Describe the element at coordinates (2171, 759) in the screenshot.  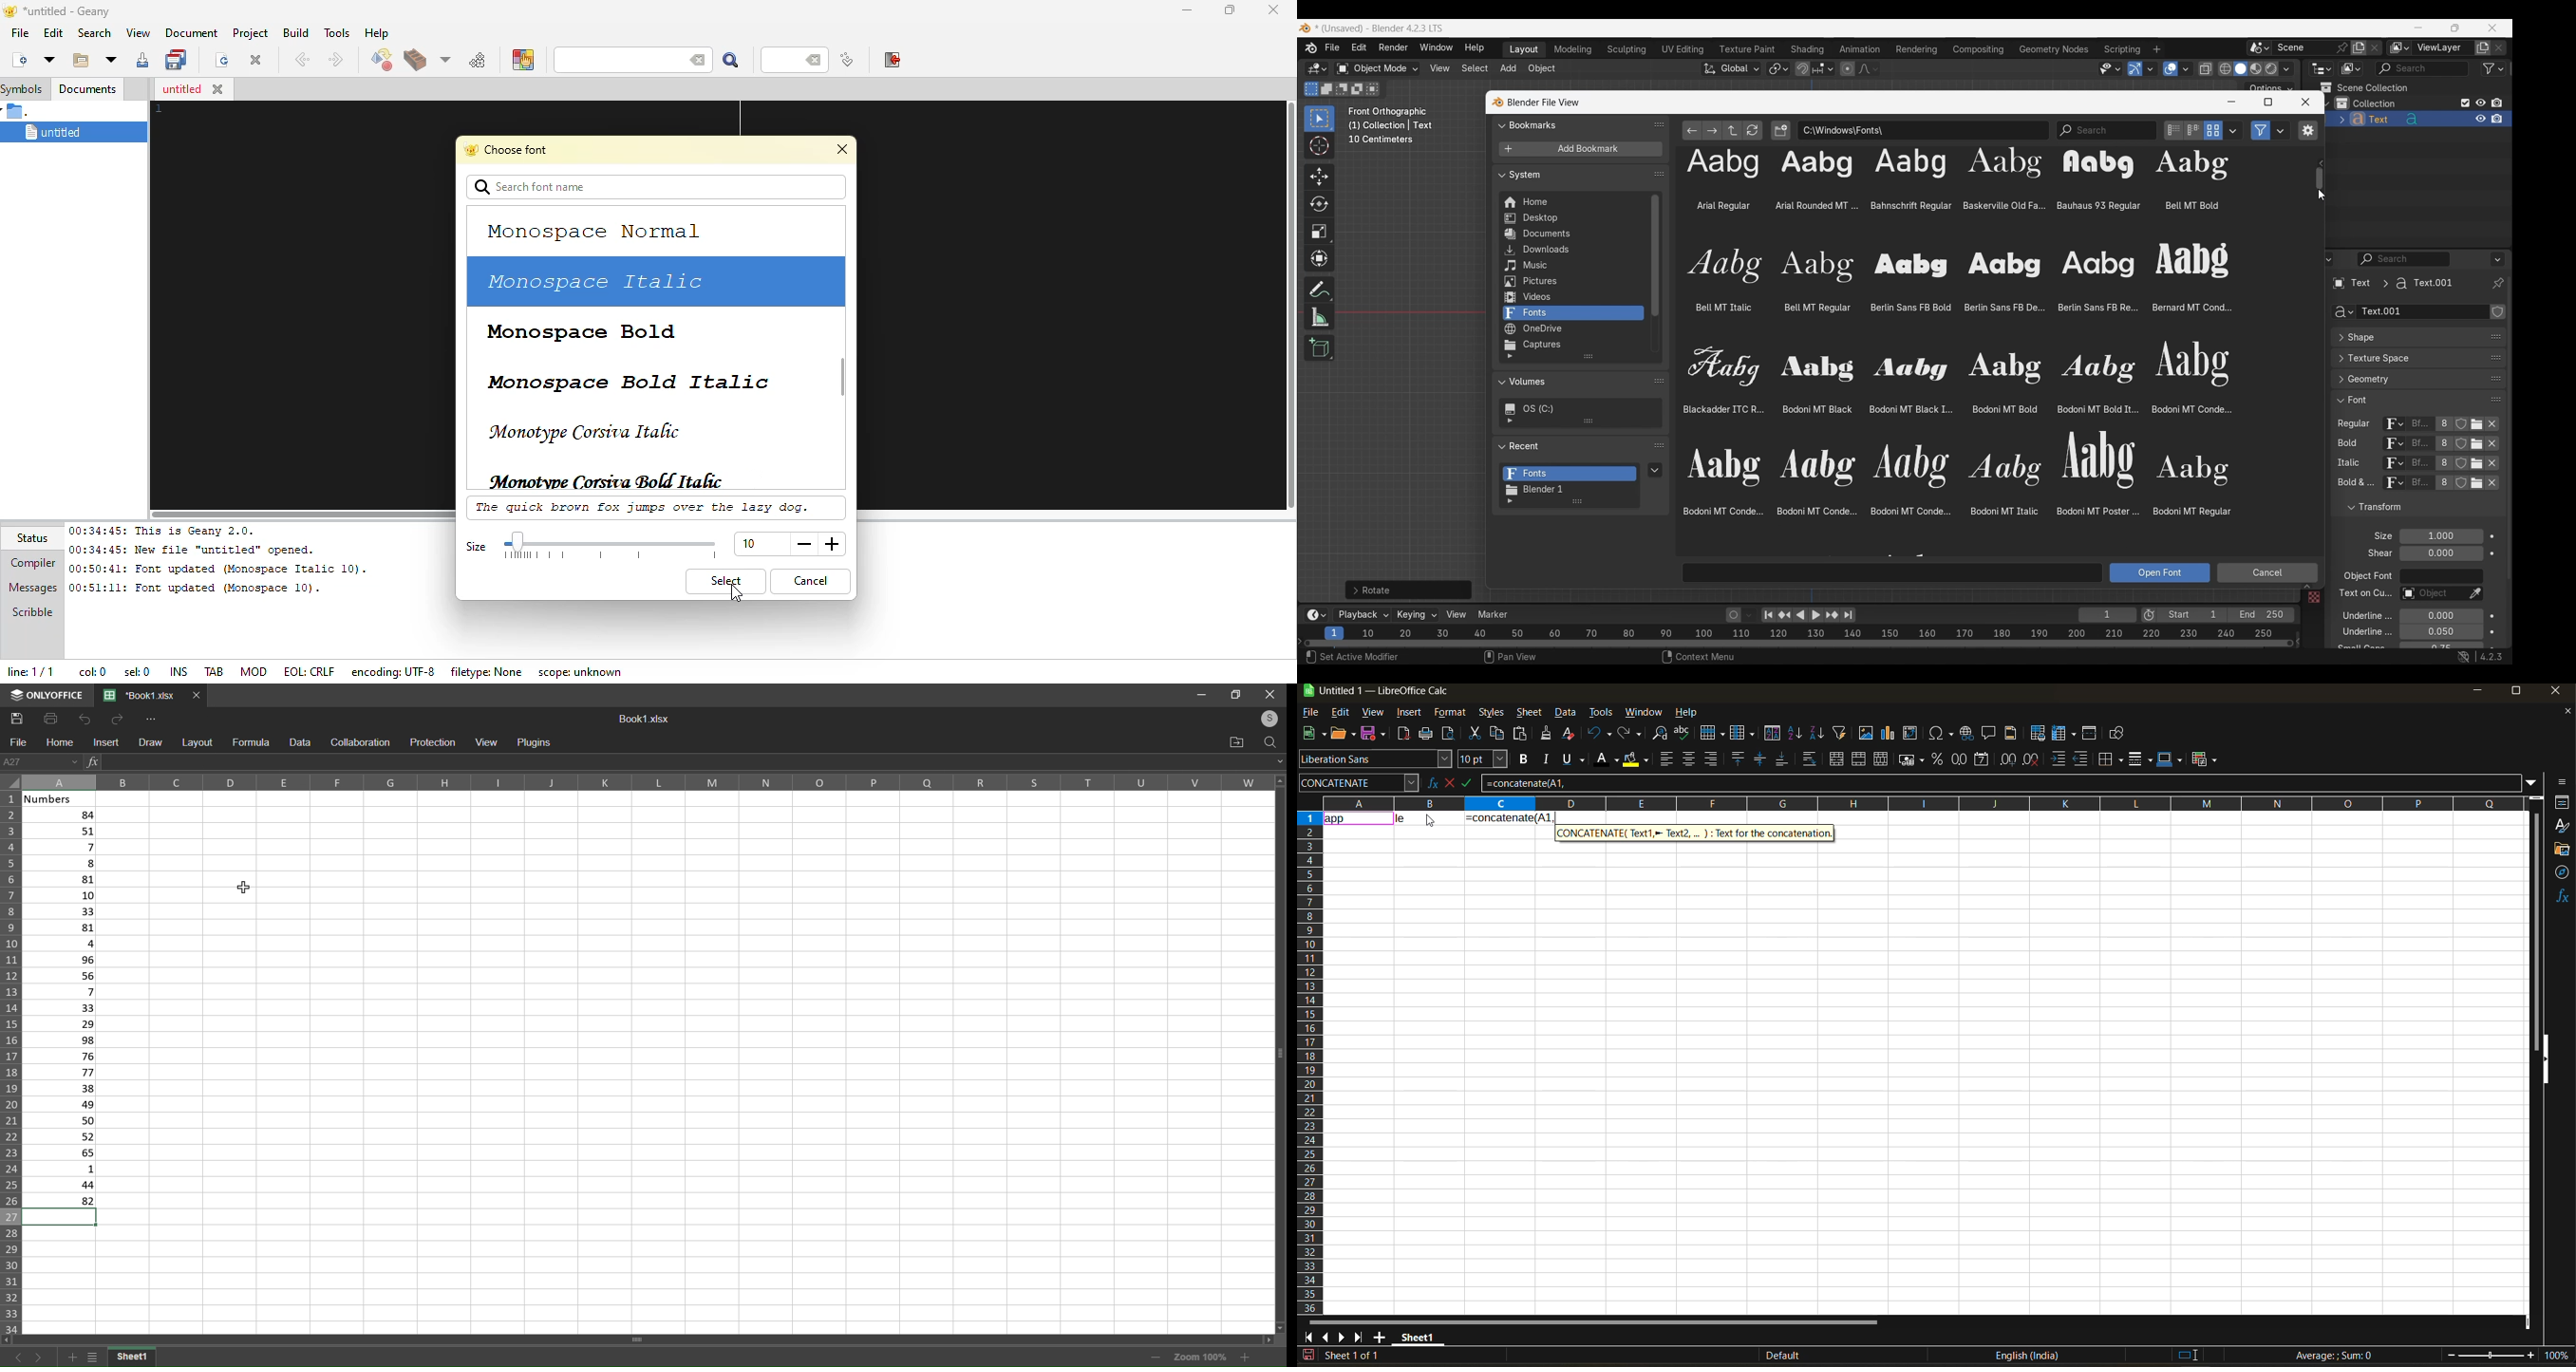
I see `border color` at that location.